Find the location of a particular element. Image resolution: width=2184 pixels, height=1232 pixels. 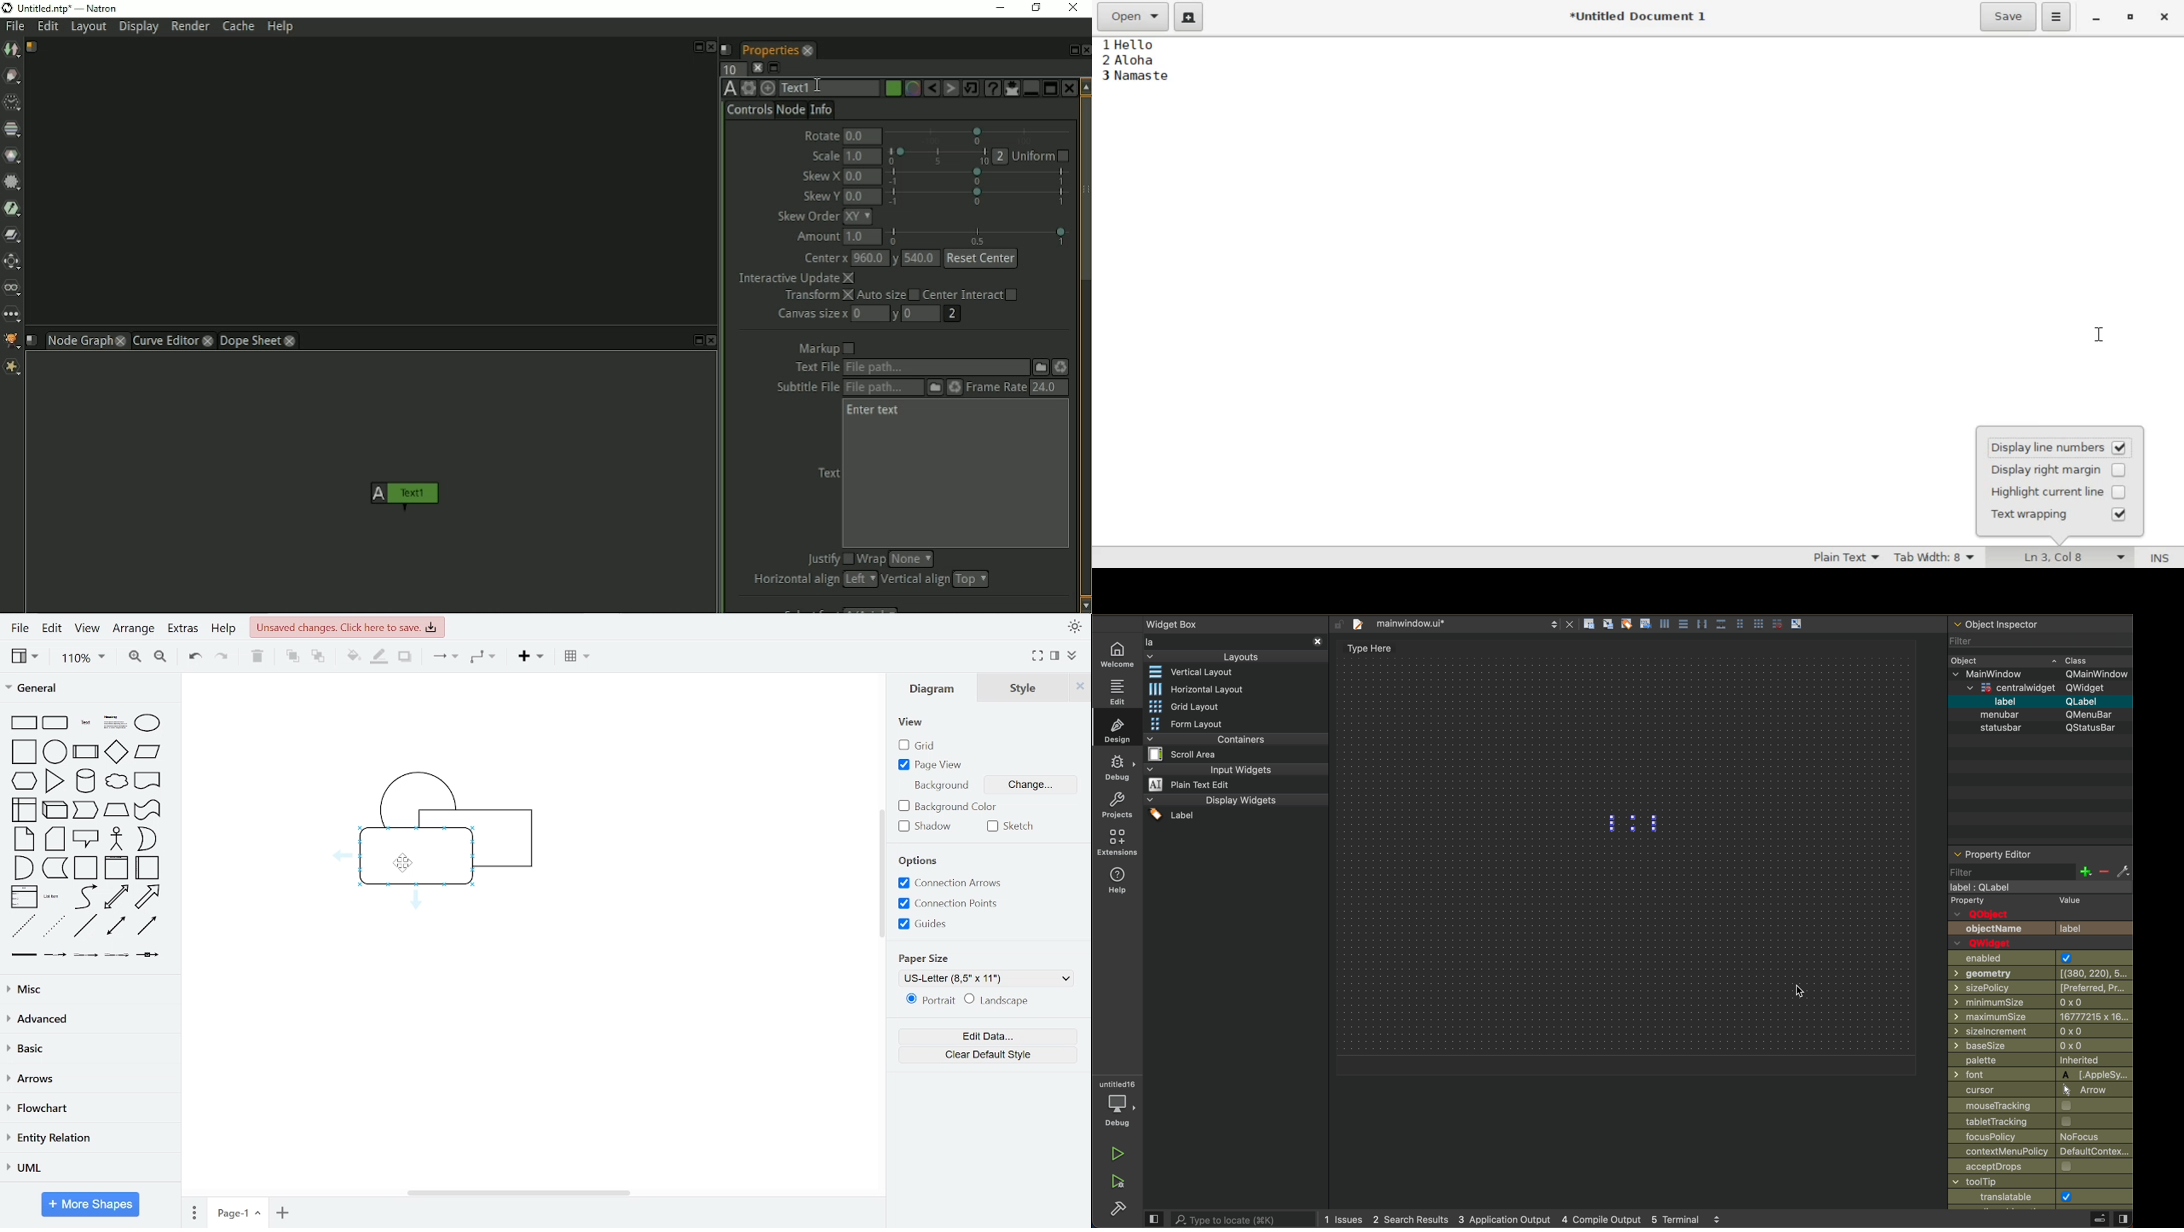

shadow is located at coordinates (408, 659).